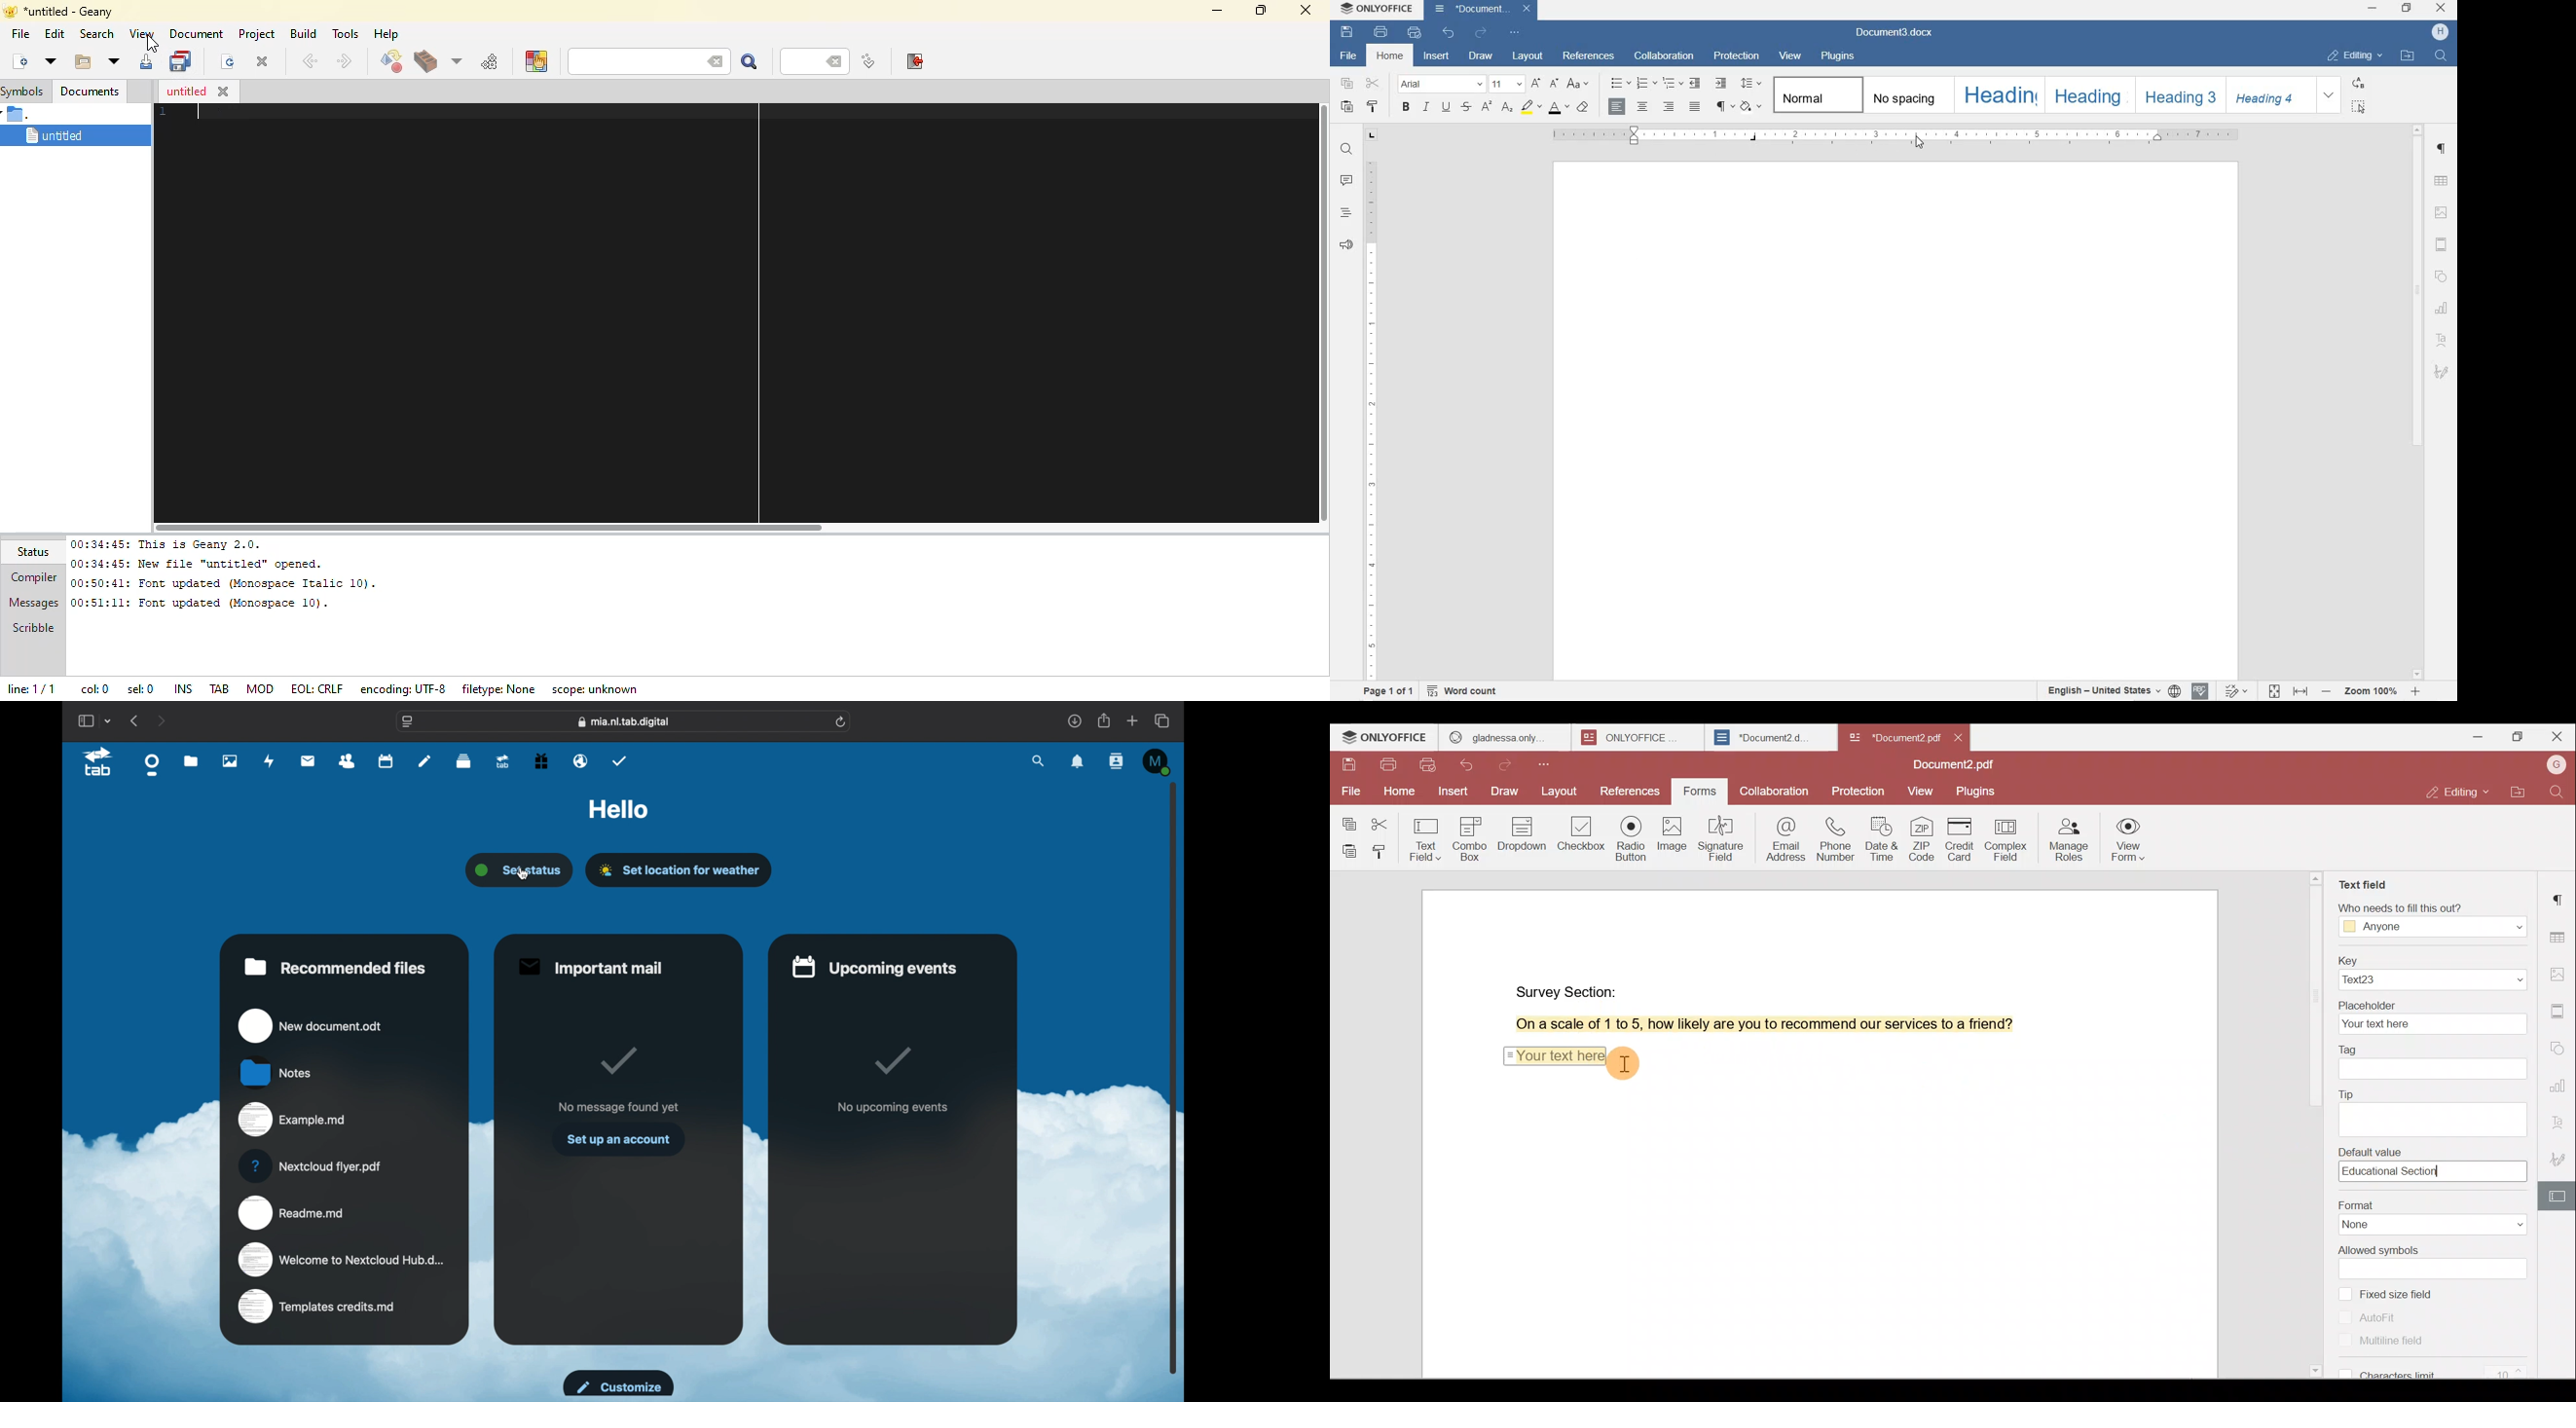  What do you see at coordinates (1978, 790) in the screenshot?
I see `Plugins` at bounding box center [1978, 790].